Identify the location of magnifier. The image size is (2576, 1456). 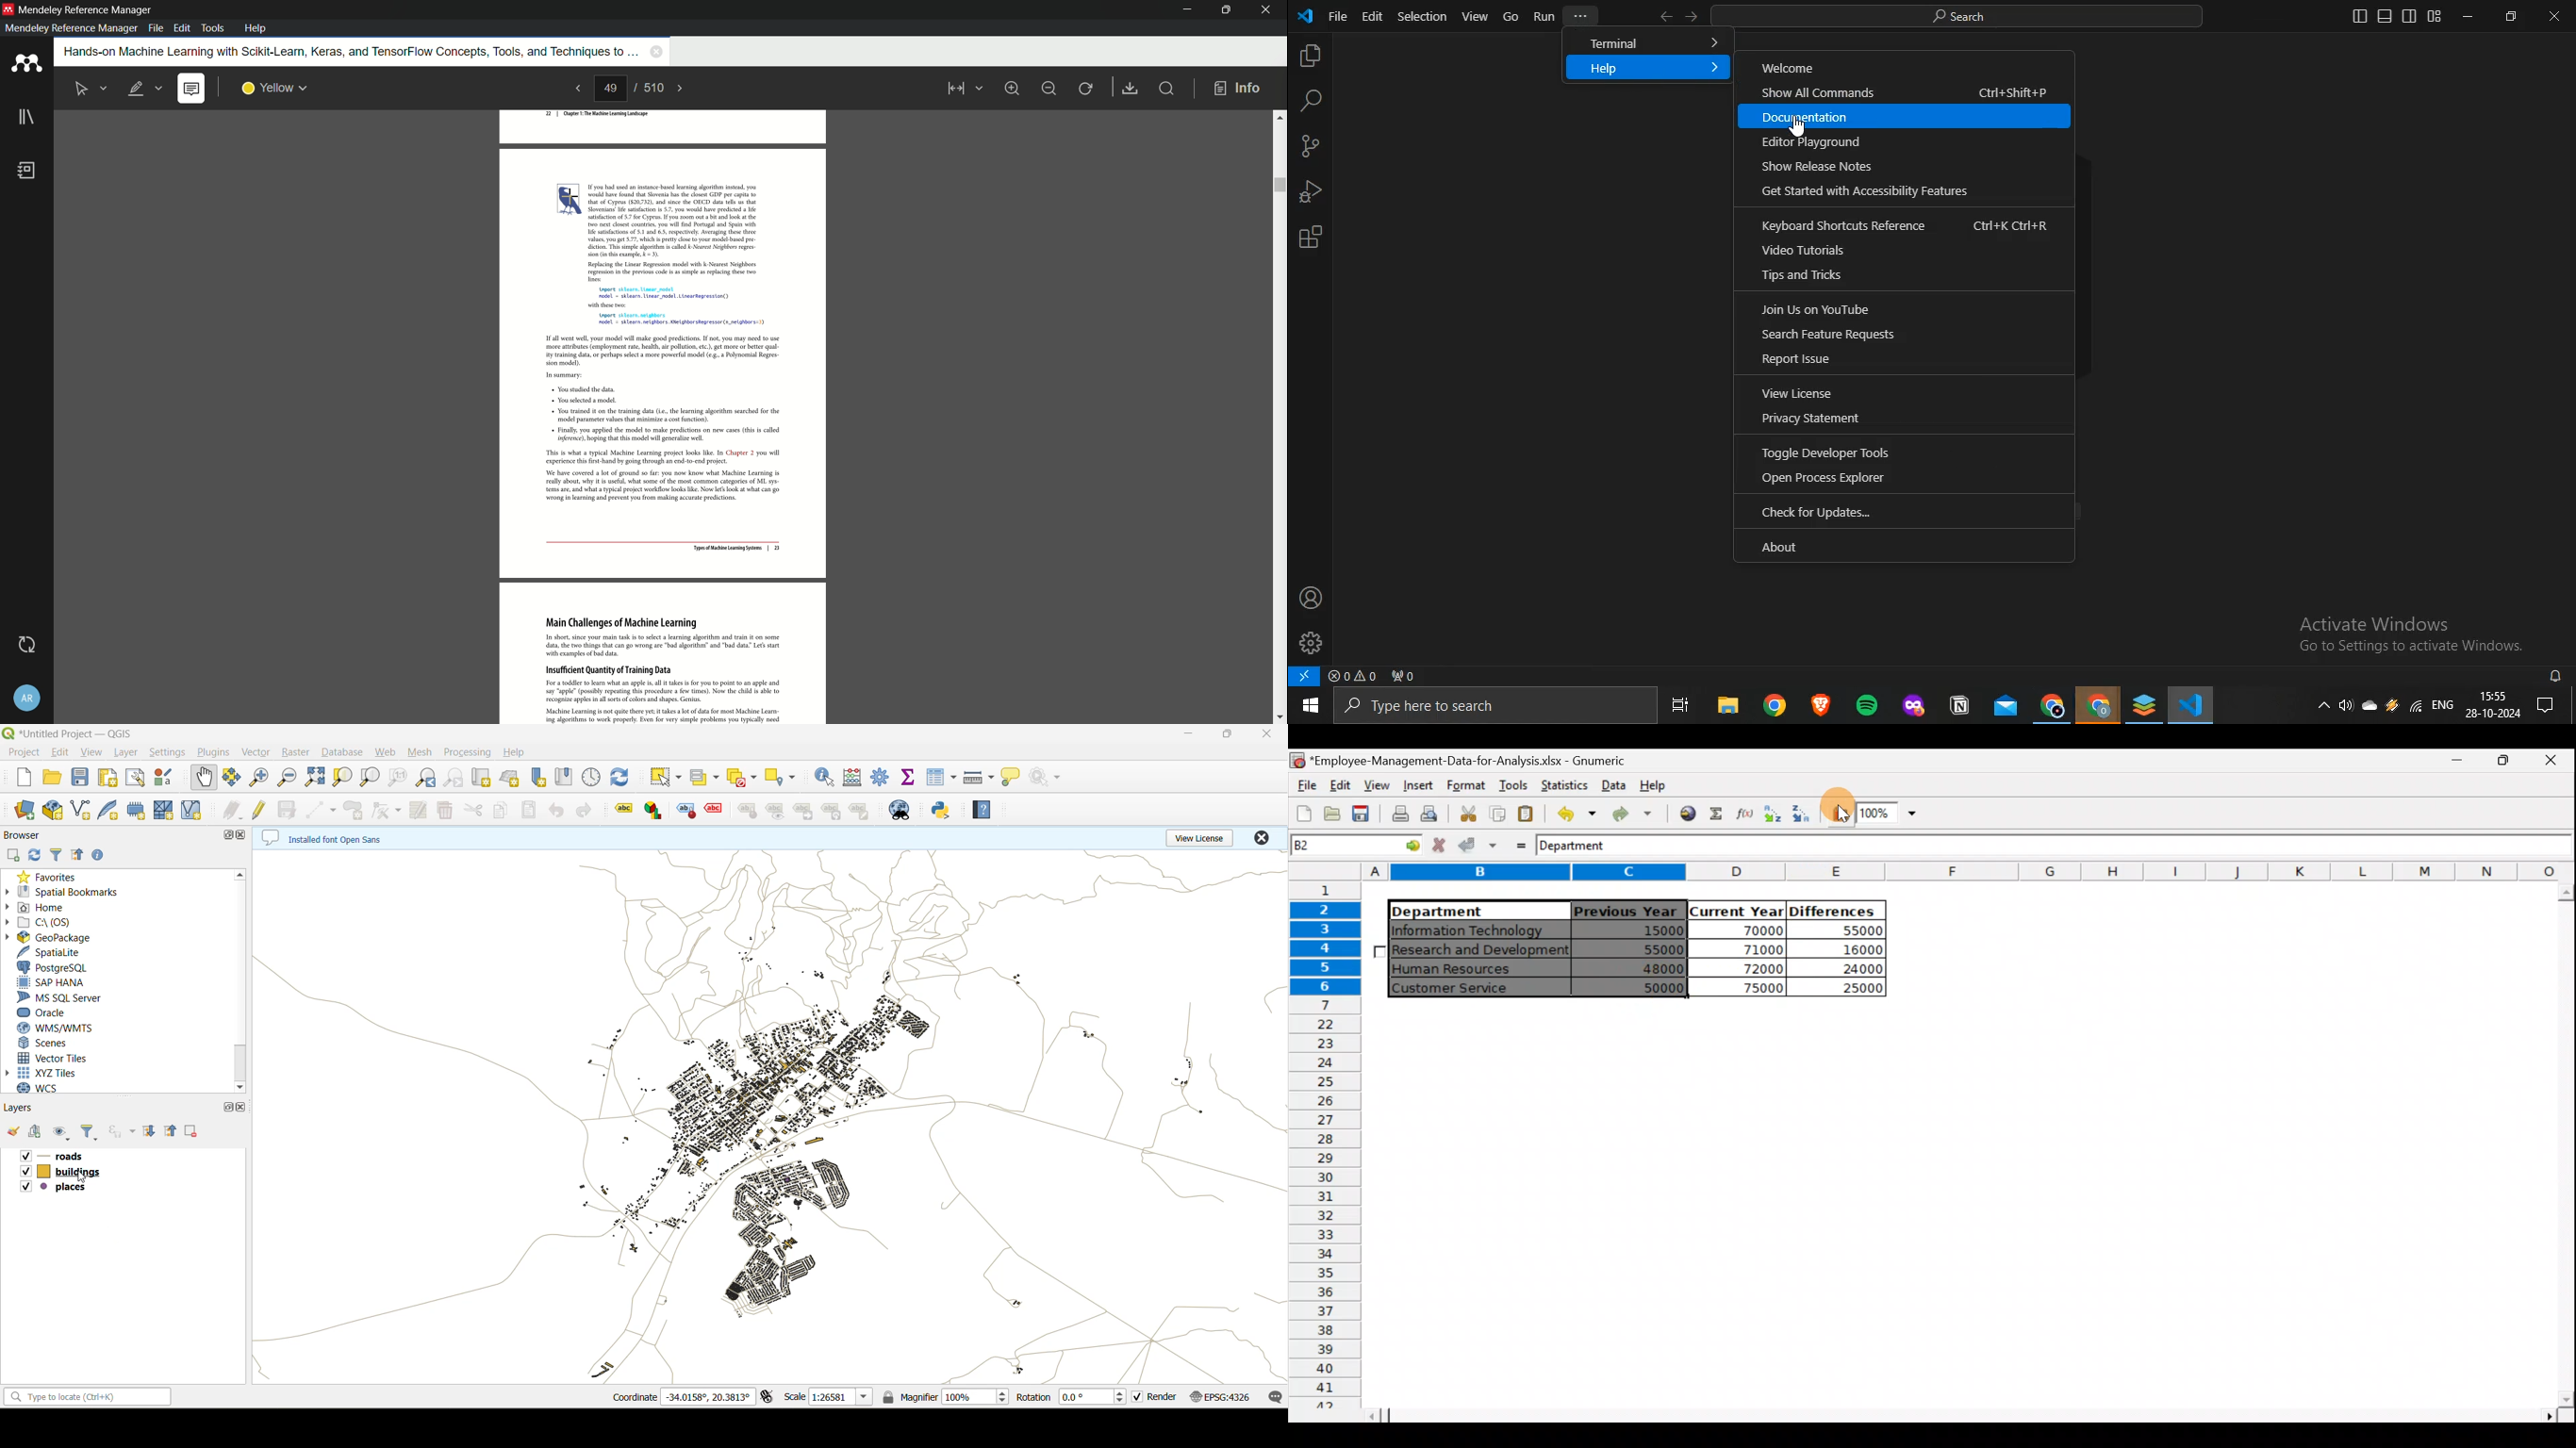
(945, 1399).